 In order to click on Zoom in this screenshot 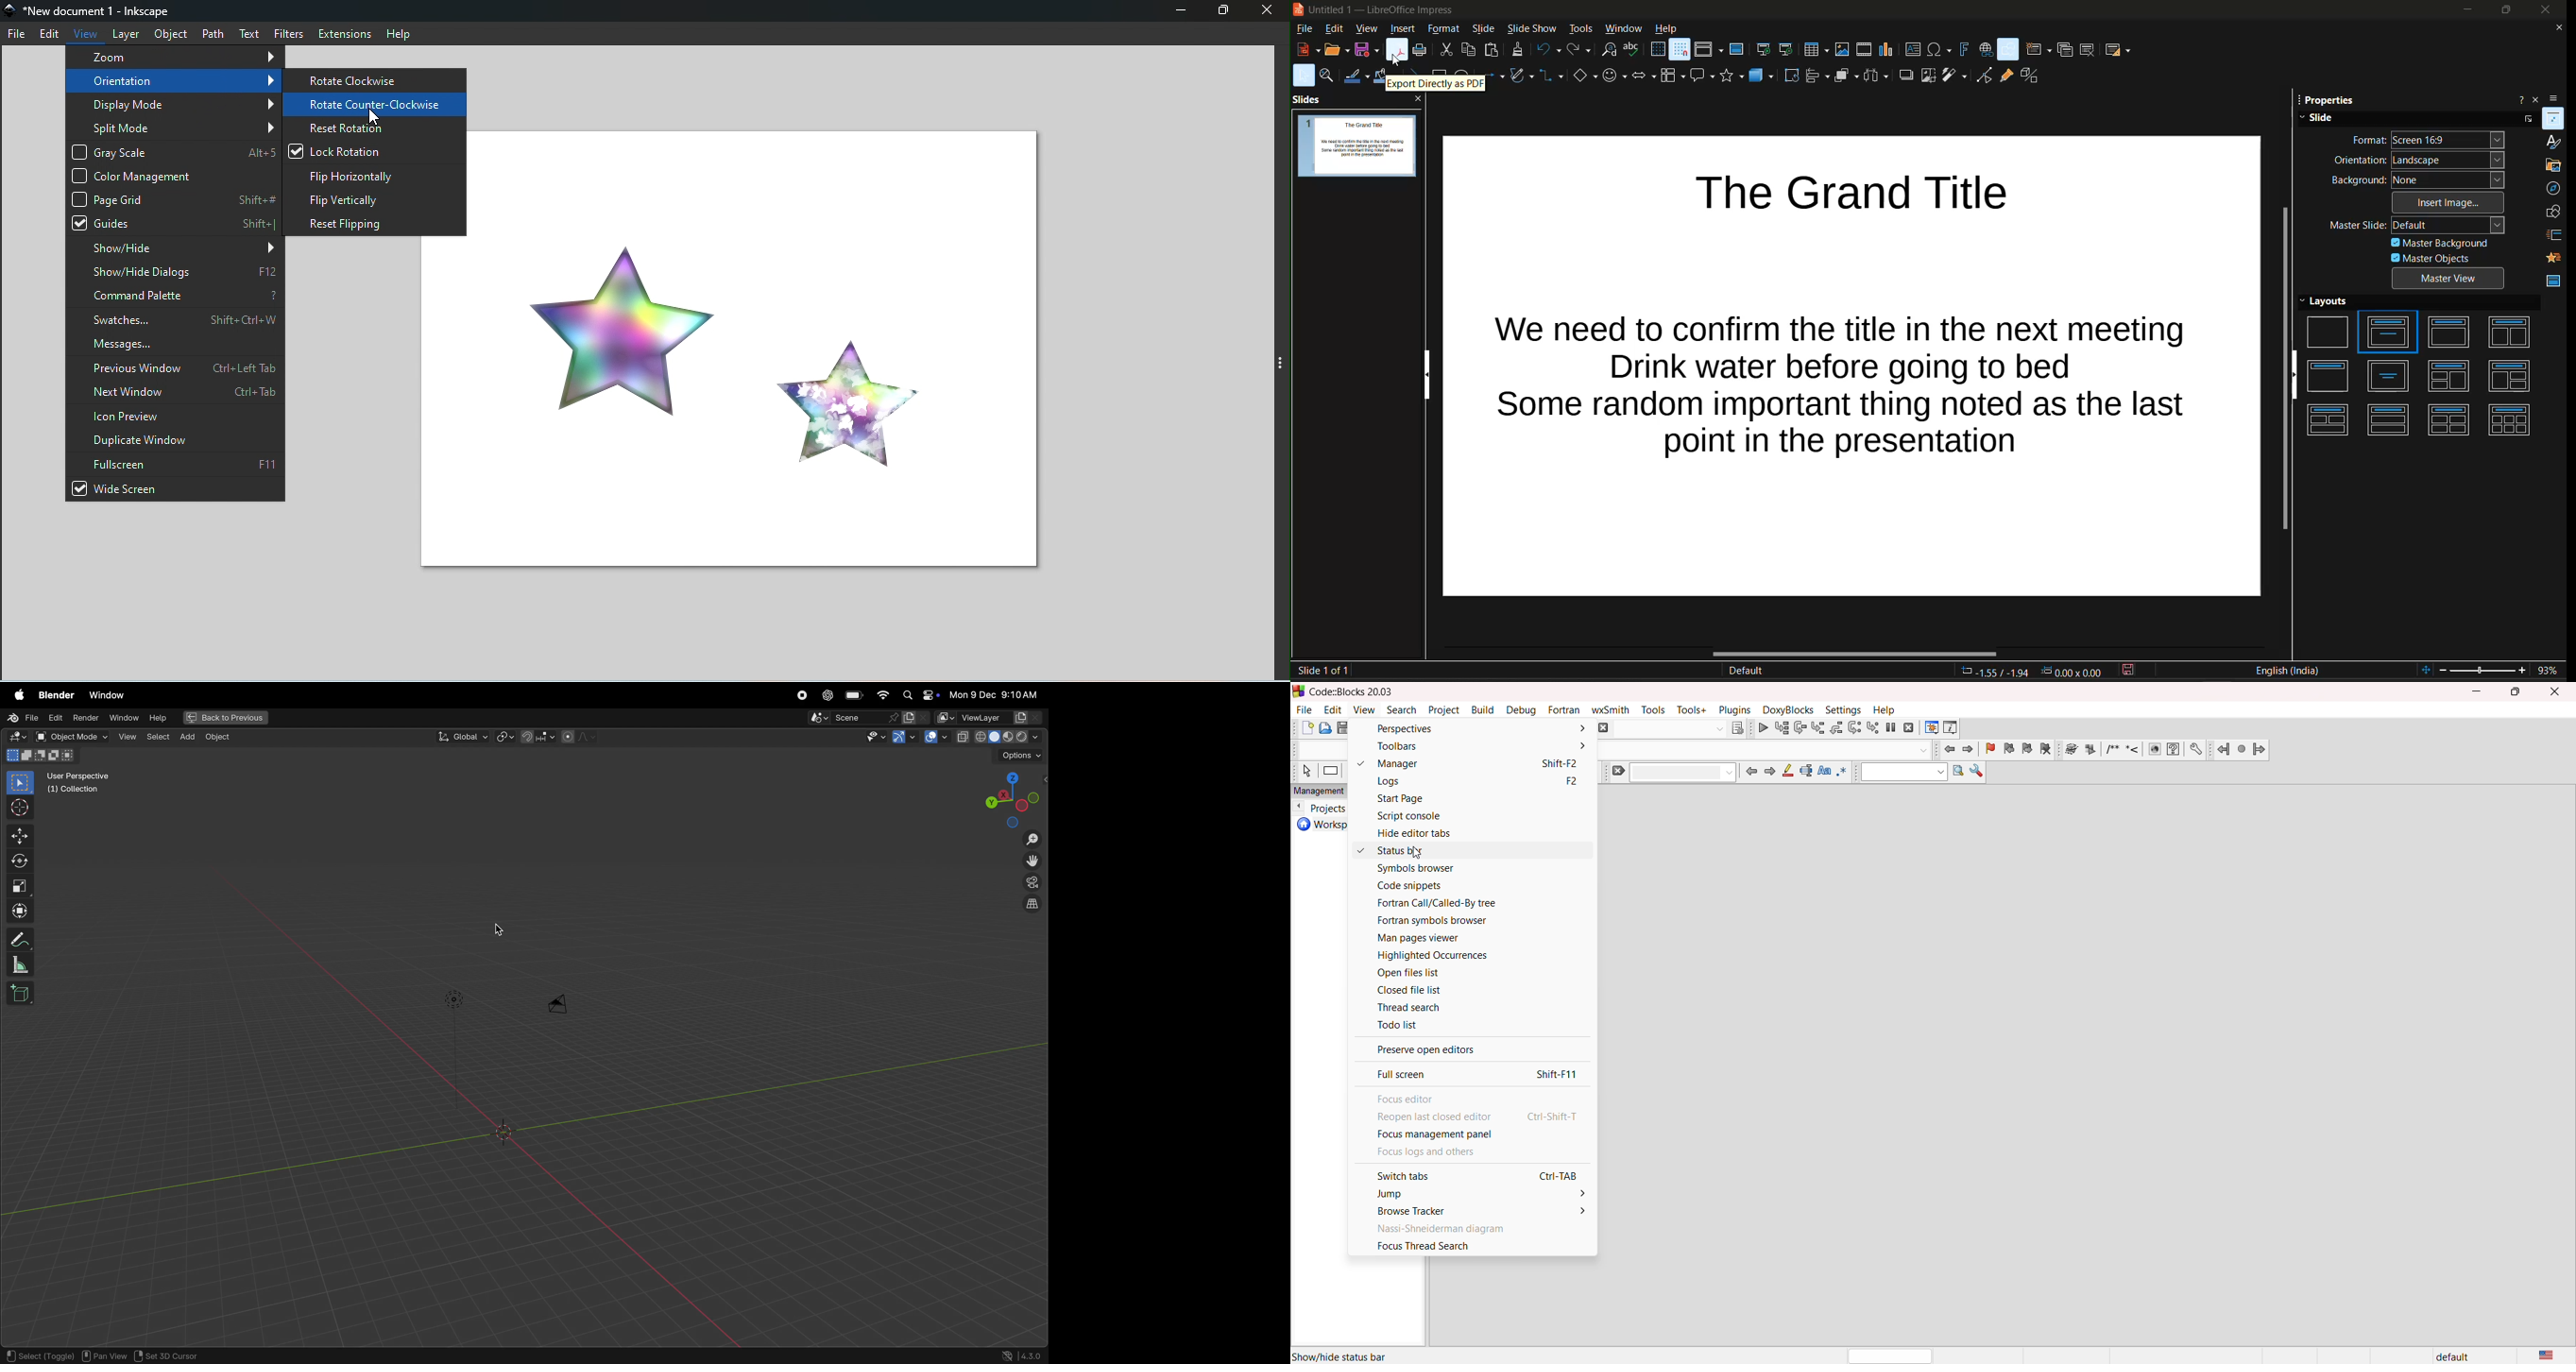, I will do `click(175, 56)`.